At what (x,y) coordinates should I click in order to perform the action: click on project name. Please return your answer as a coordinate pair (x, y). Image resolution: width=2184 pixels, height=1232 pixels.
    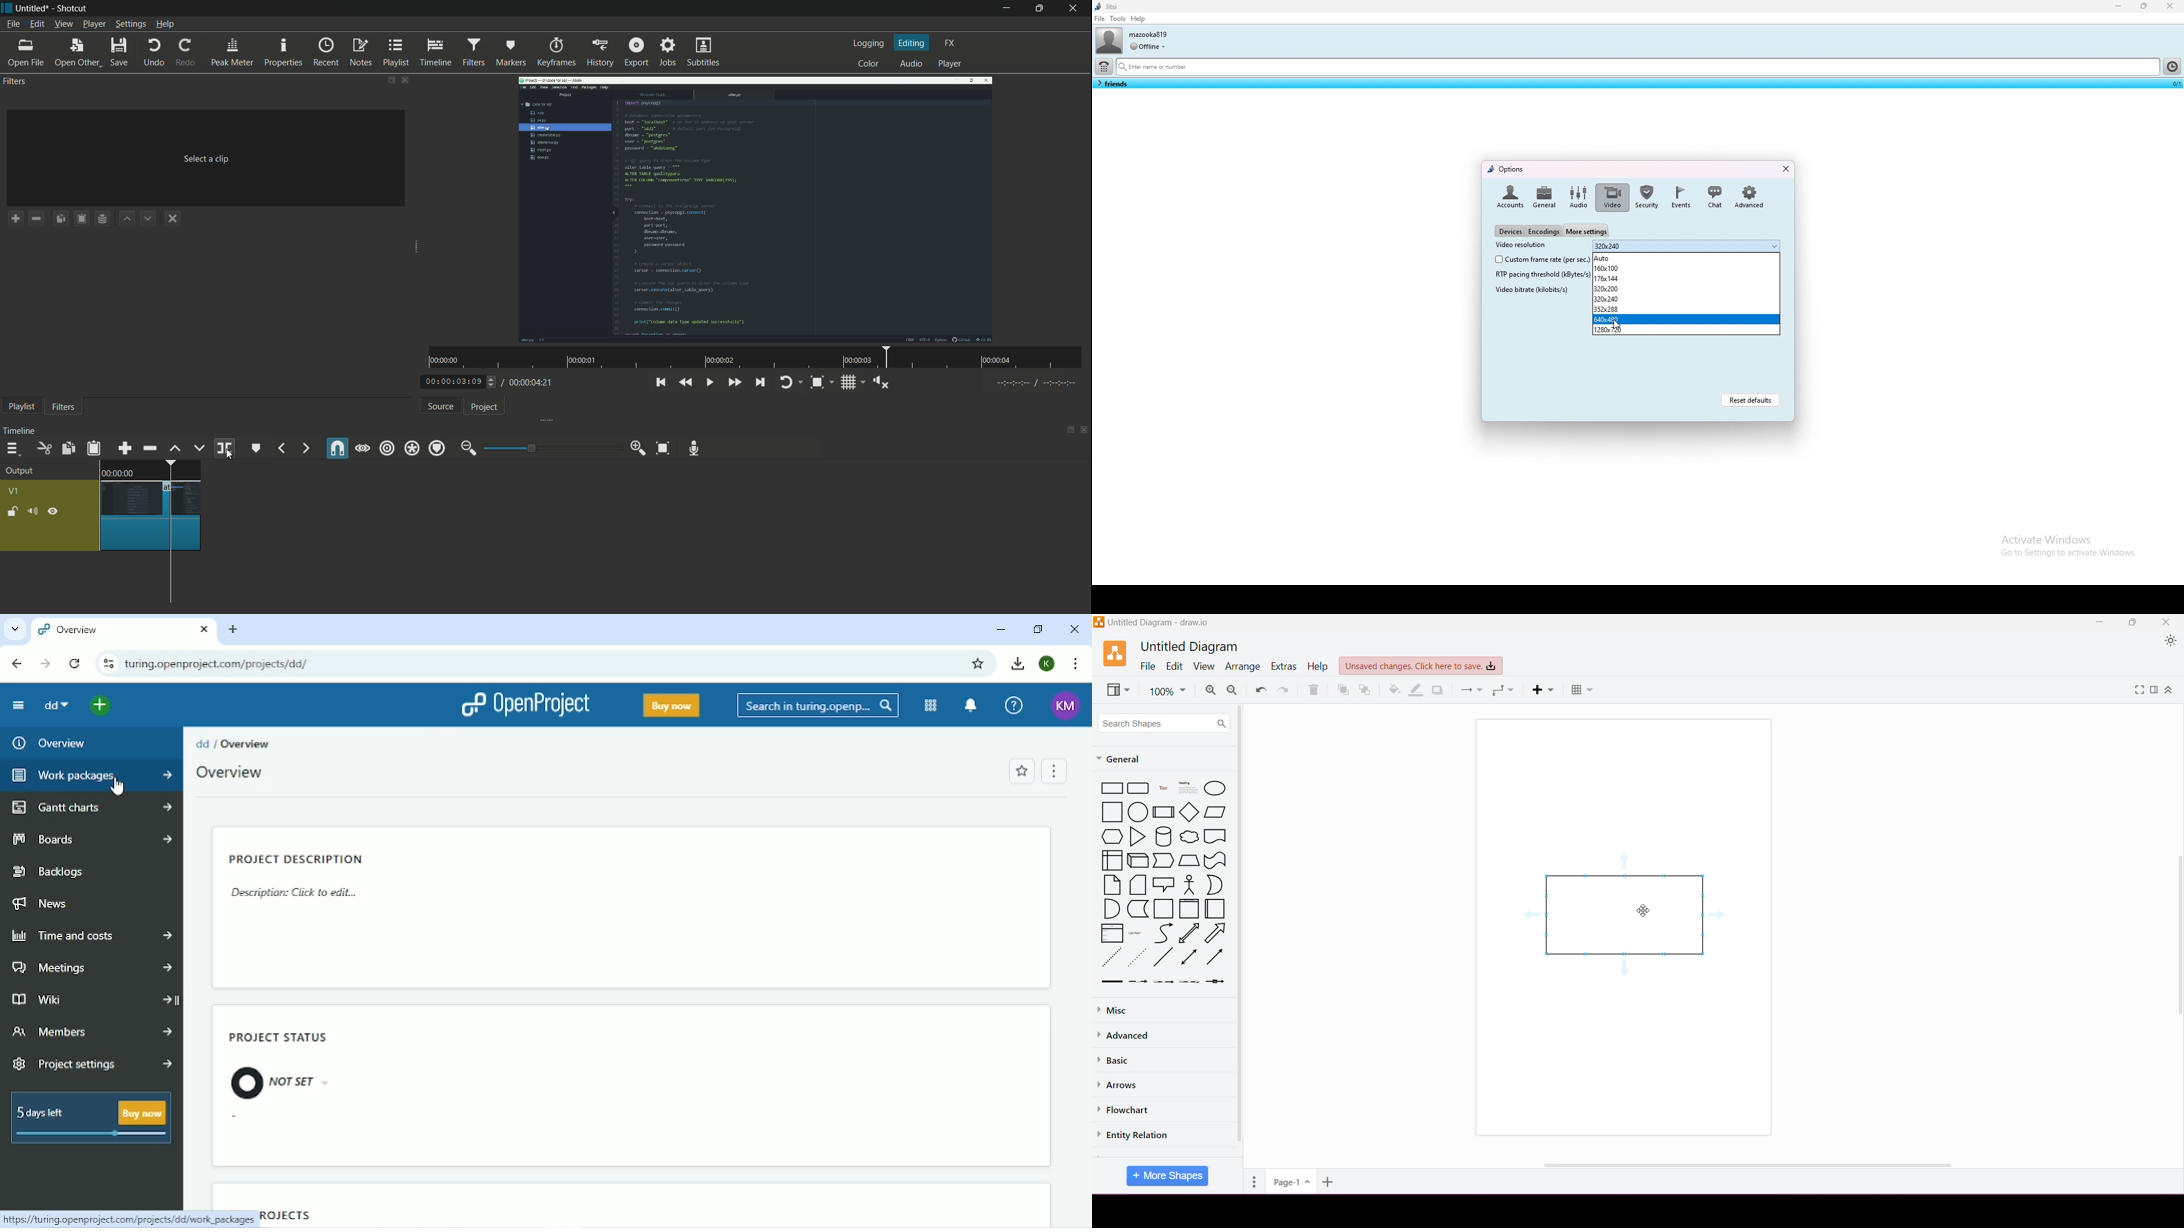
    Looking at the image, I should click on (32, 9).